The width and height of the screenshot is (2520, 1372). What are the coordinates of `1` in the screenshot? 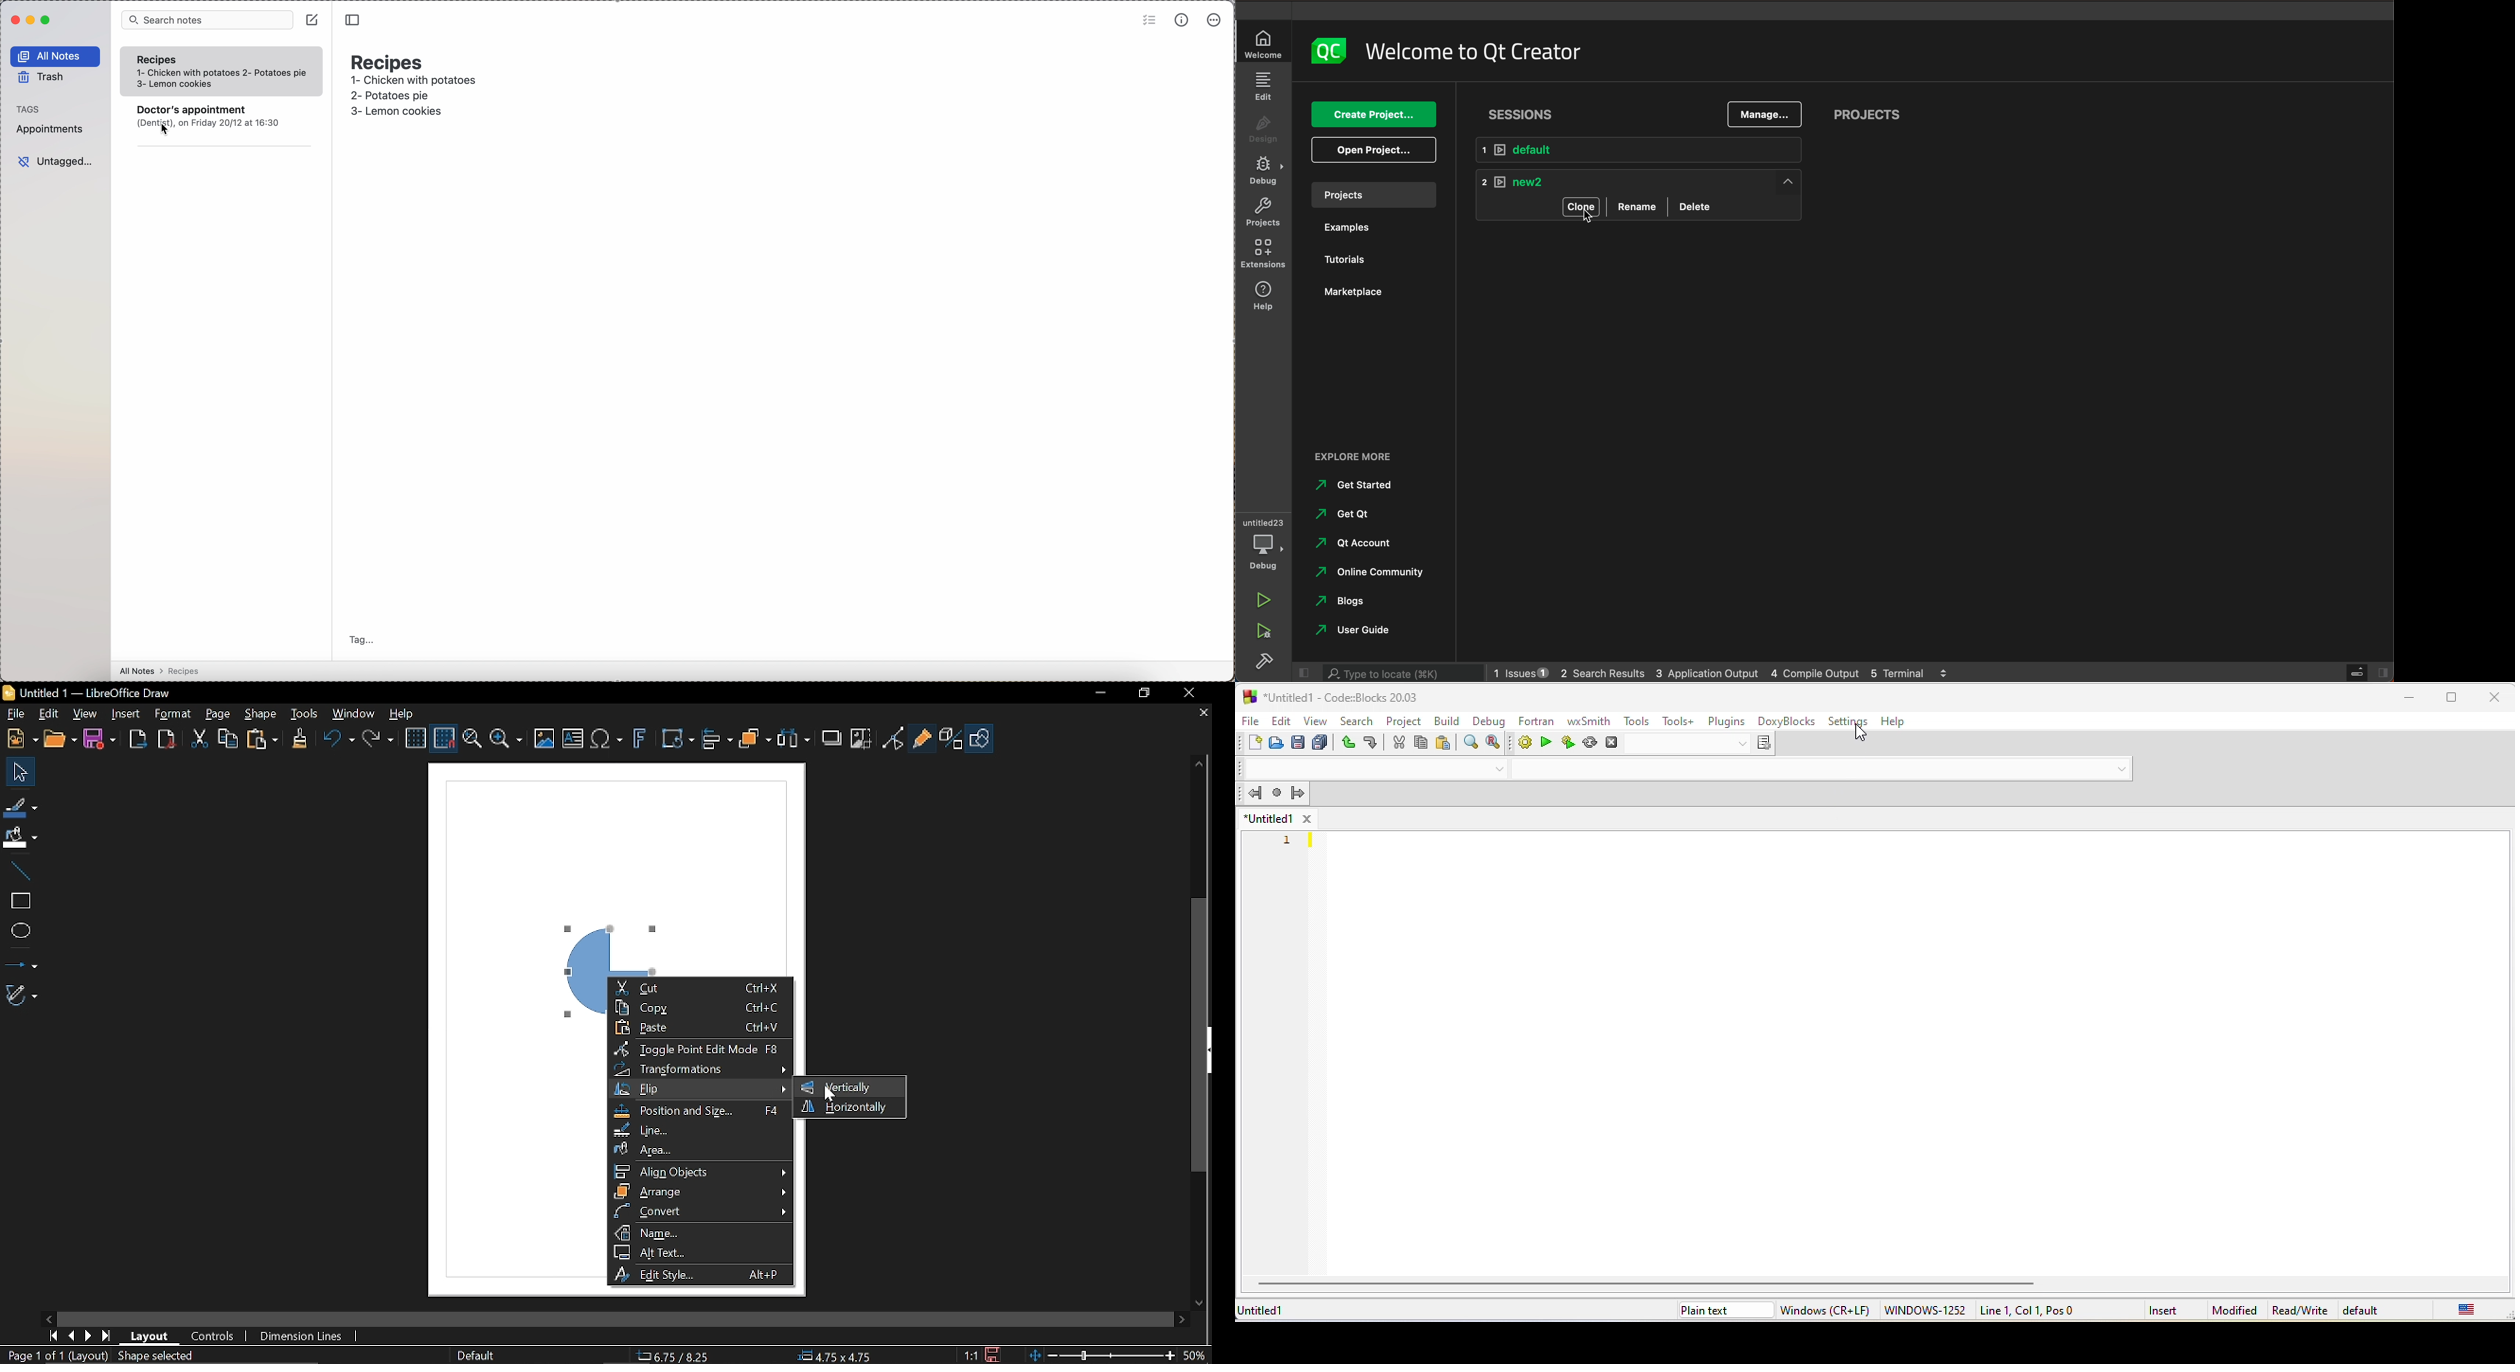 It's located at (1288, 842).